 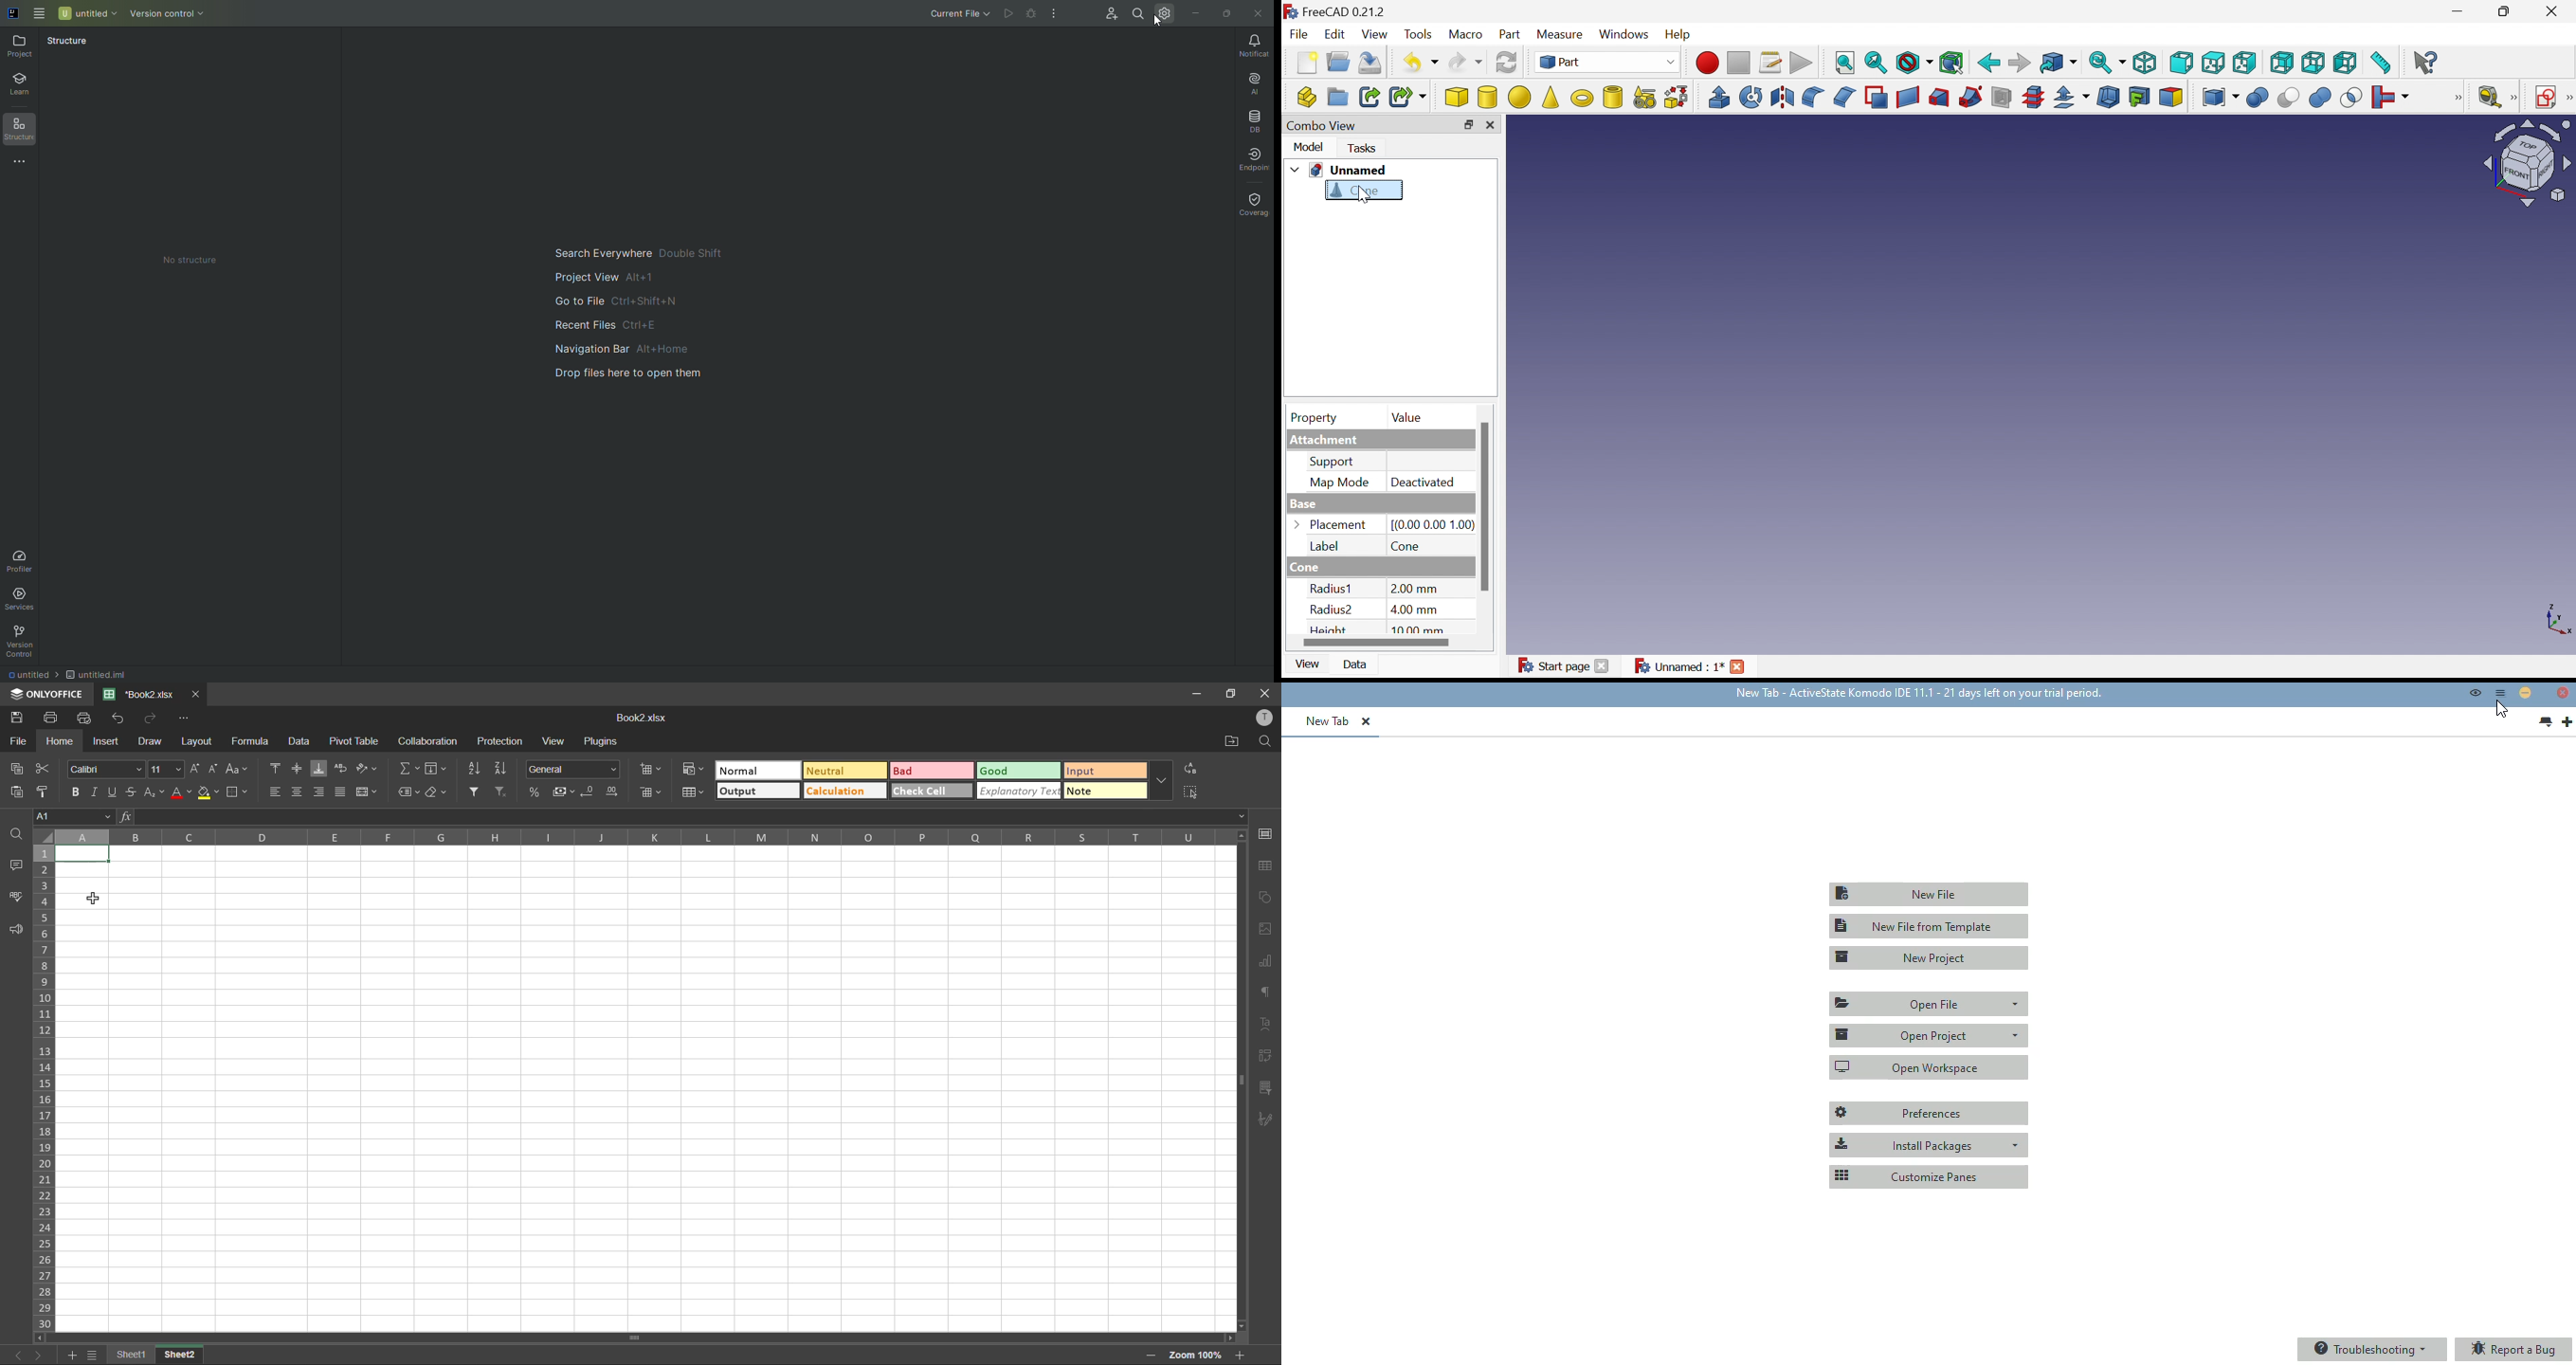 I want to click on zoom out, so click(x=1148, y=1357).